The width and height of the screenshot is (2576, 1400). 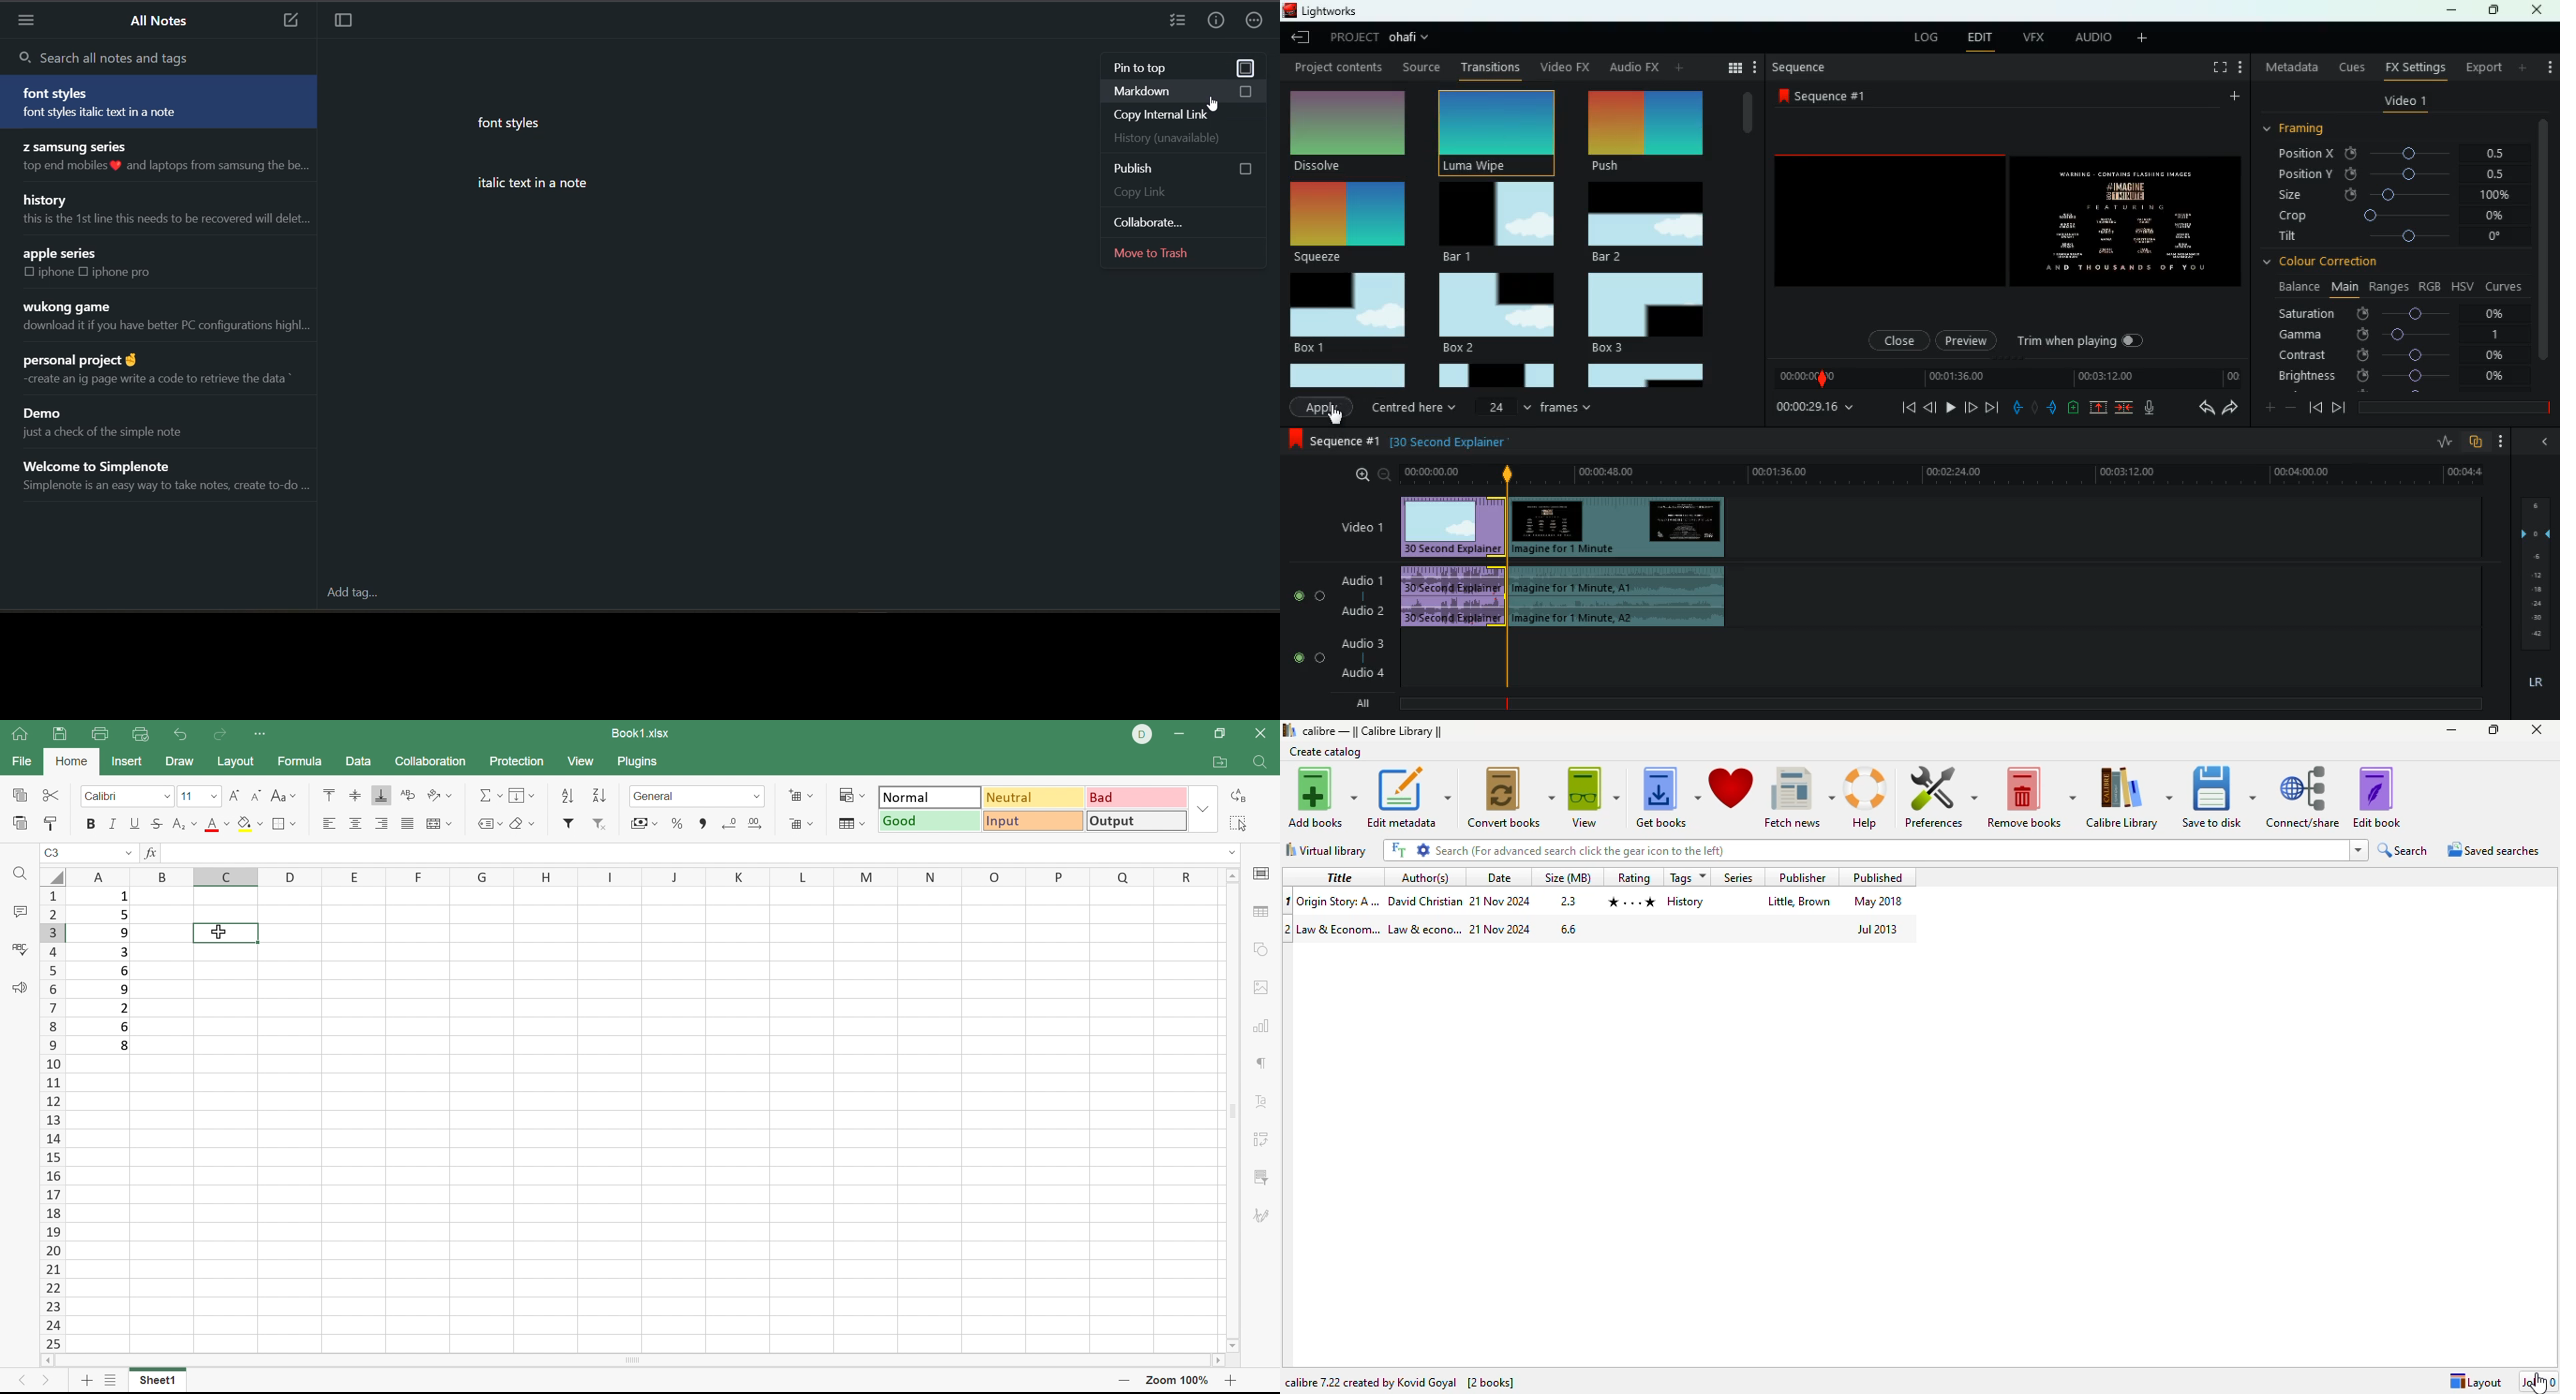 What do you see at coordinates (1288, 902) in the screenshot?
I see `1` at bounding box center [1288, 902].